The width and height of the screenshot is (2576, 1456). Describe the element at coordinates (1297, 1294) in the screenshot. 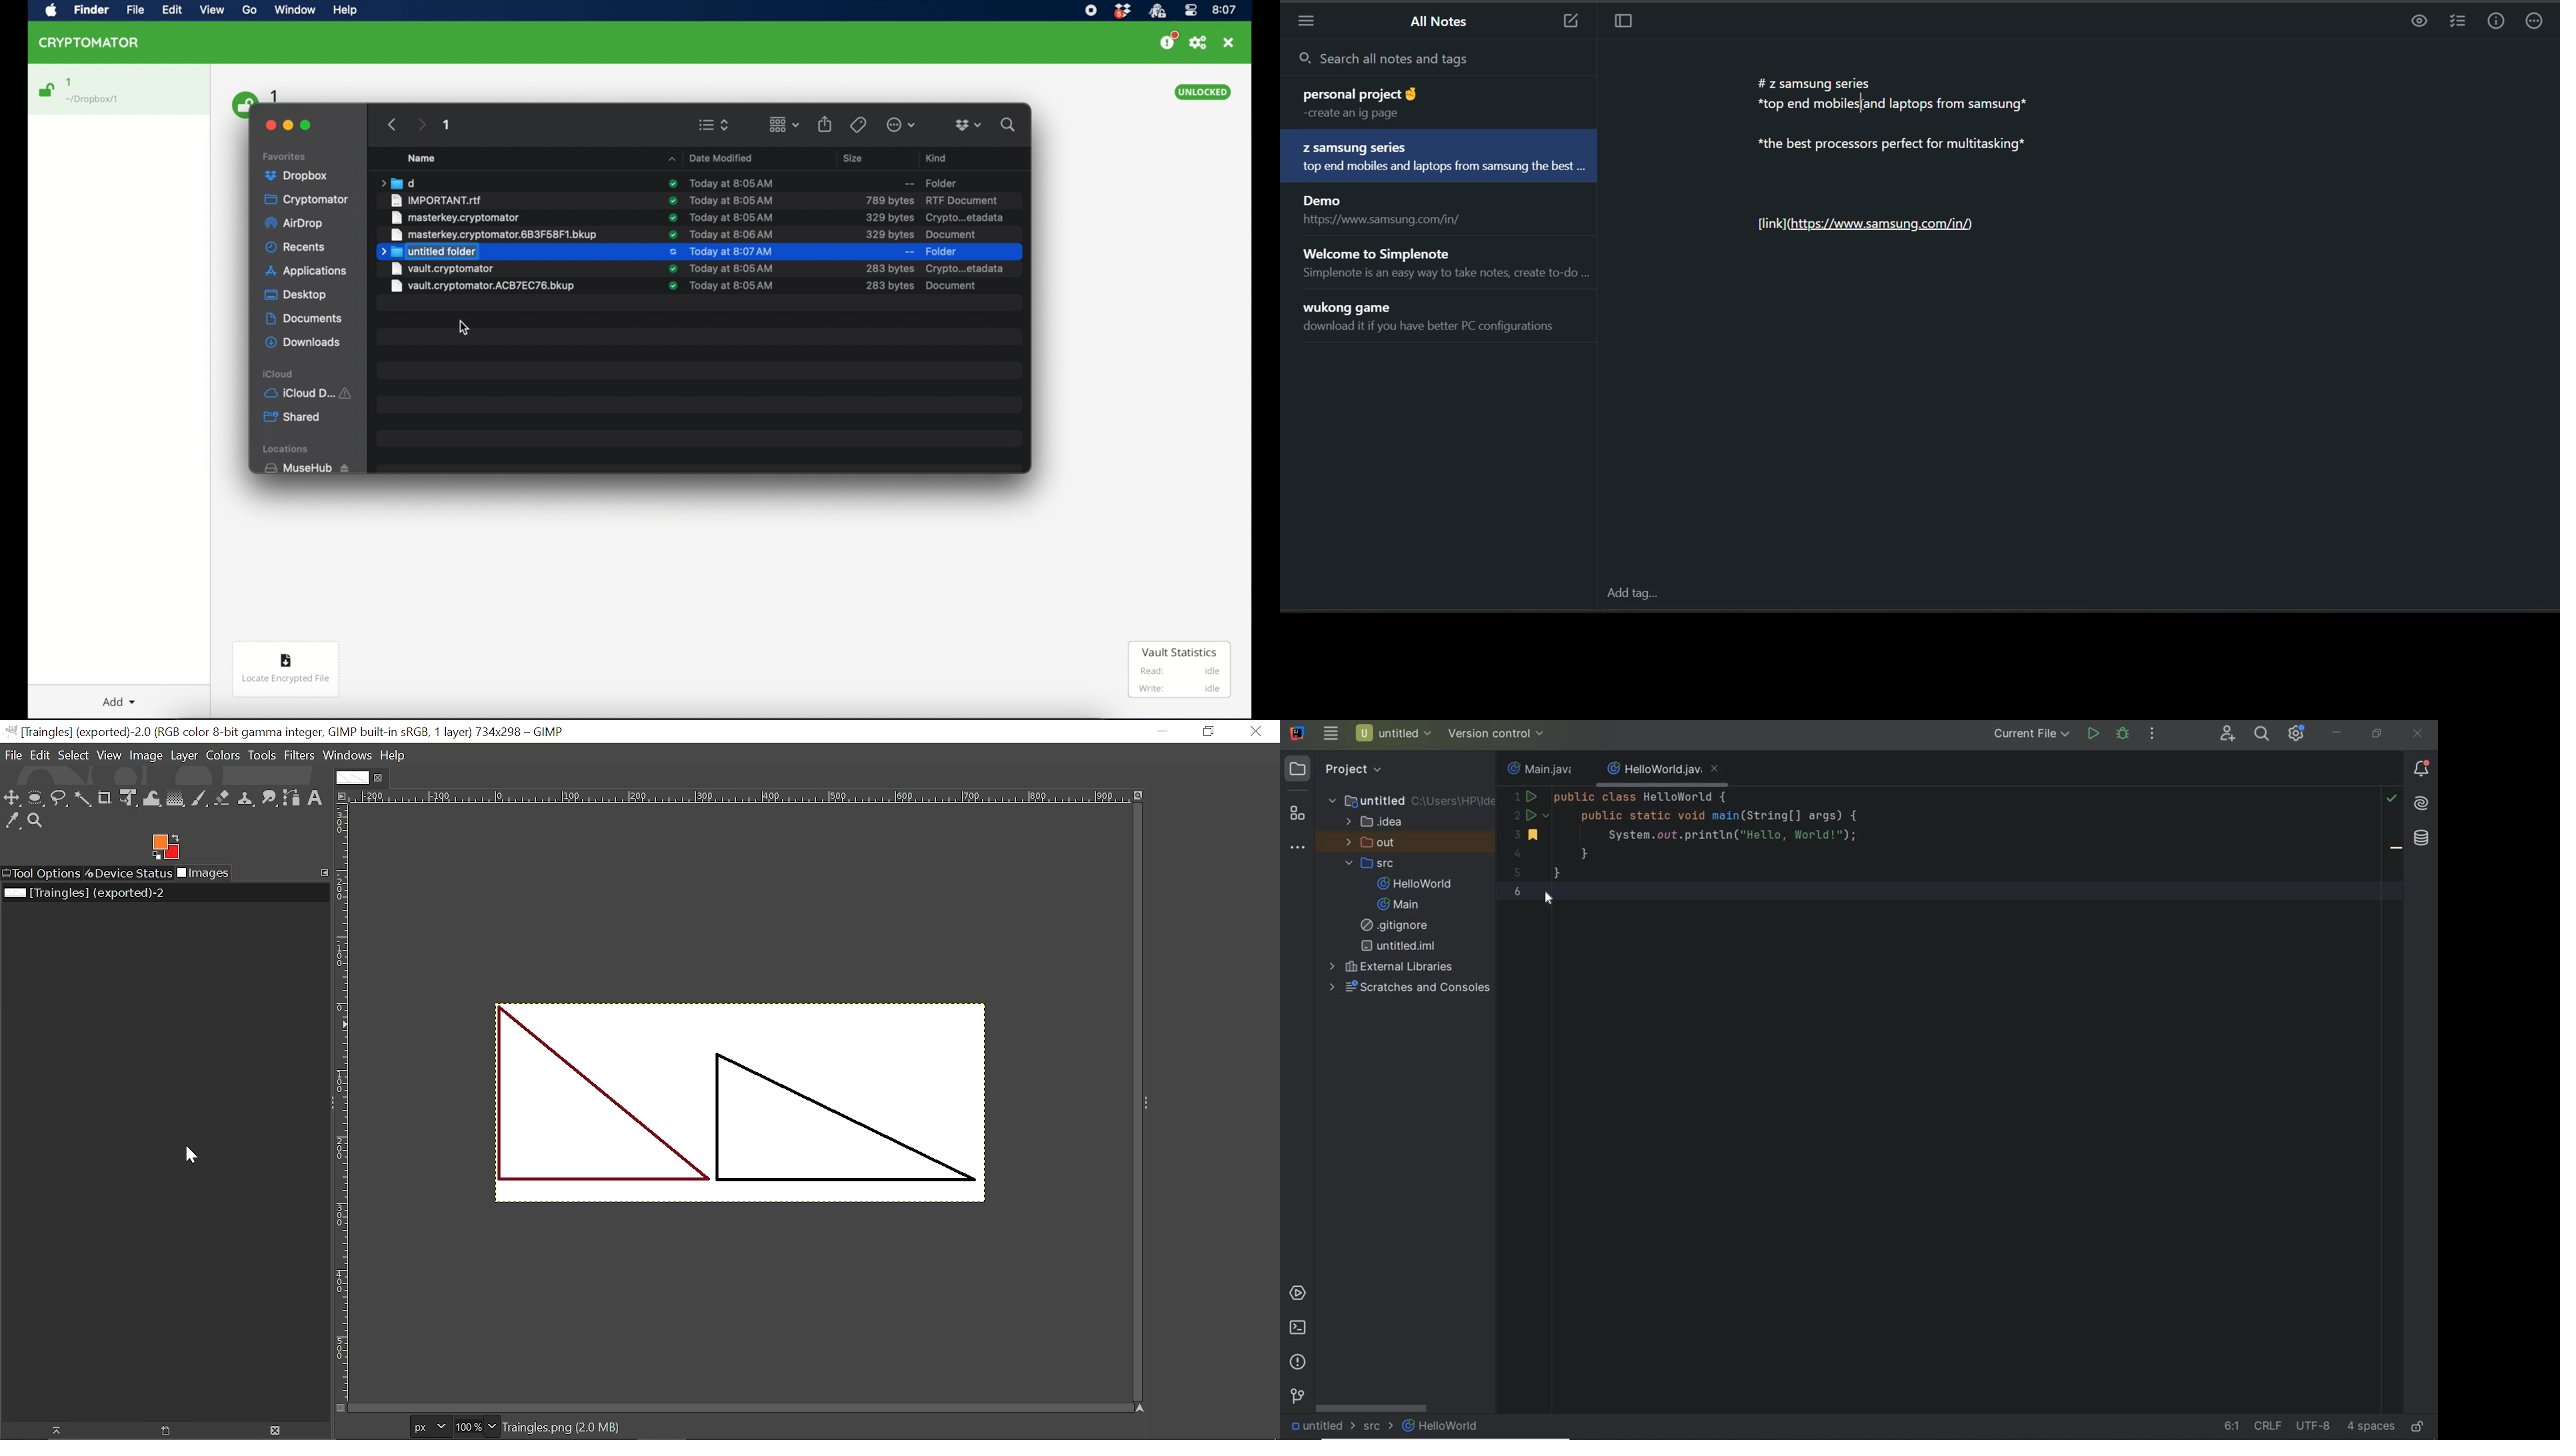

I see `services` at that location.